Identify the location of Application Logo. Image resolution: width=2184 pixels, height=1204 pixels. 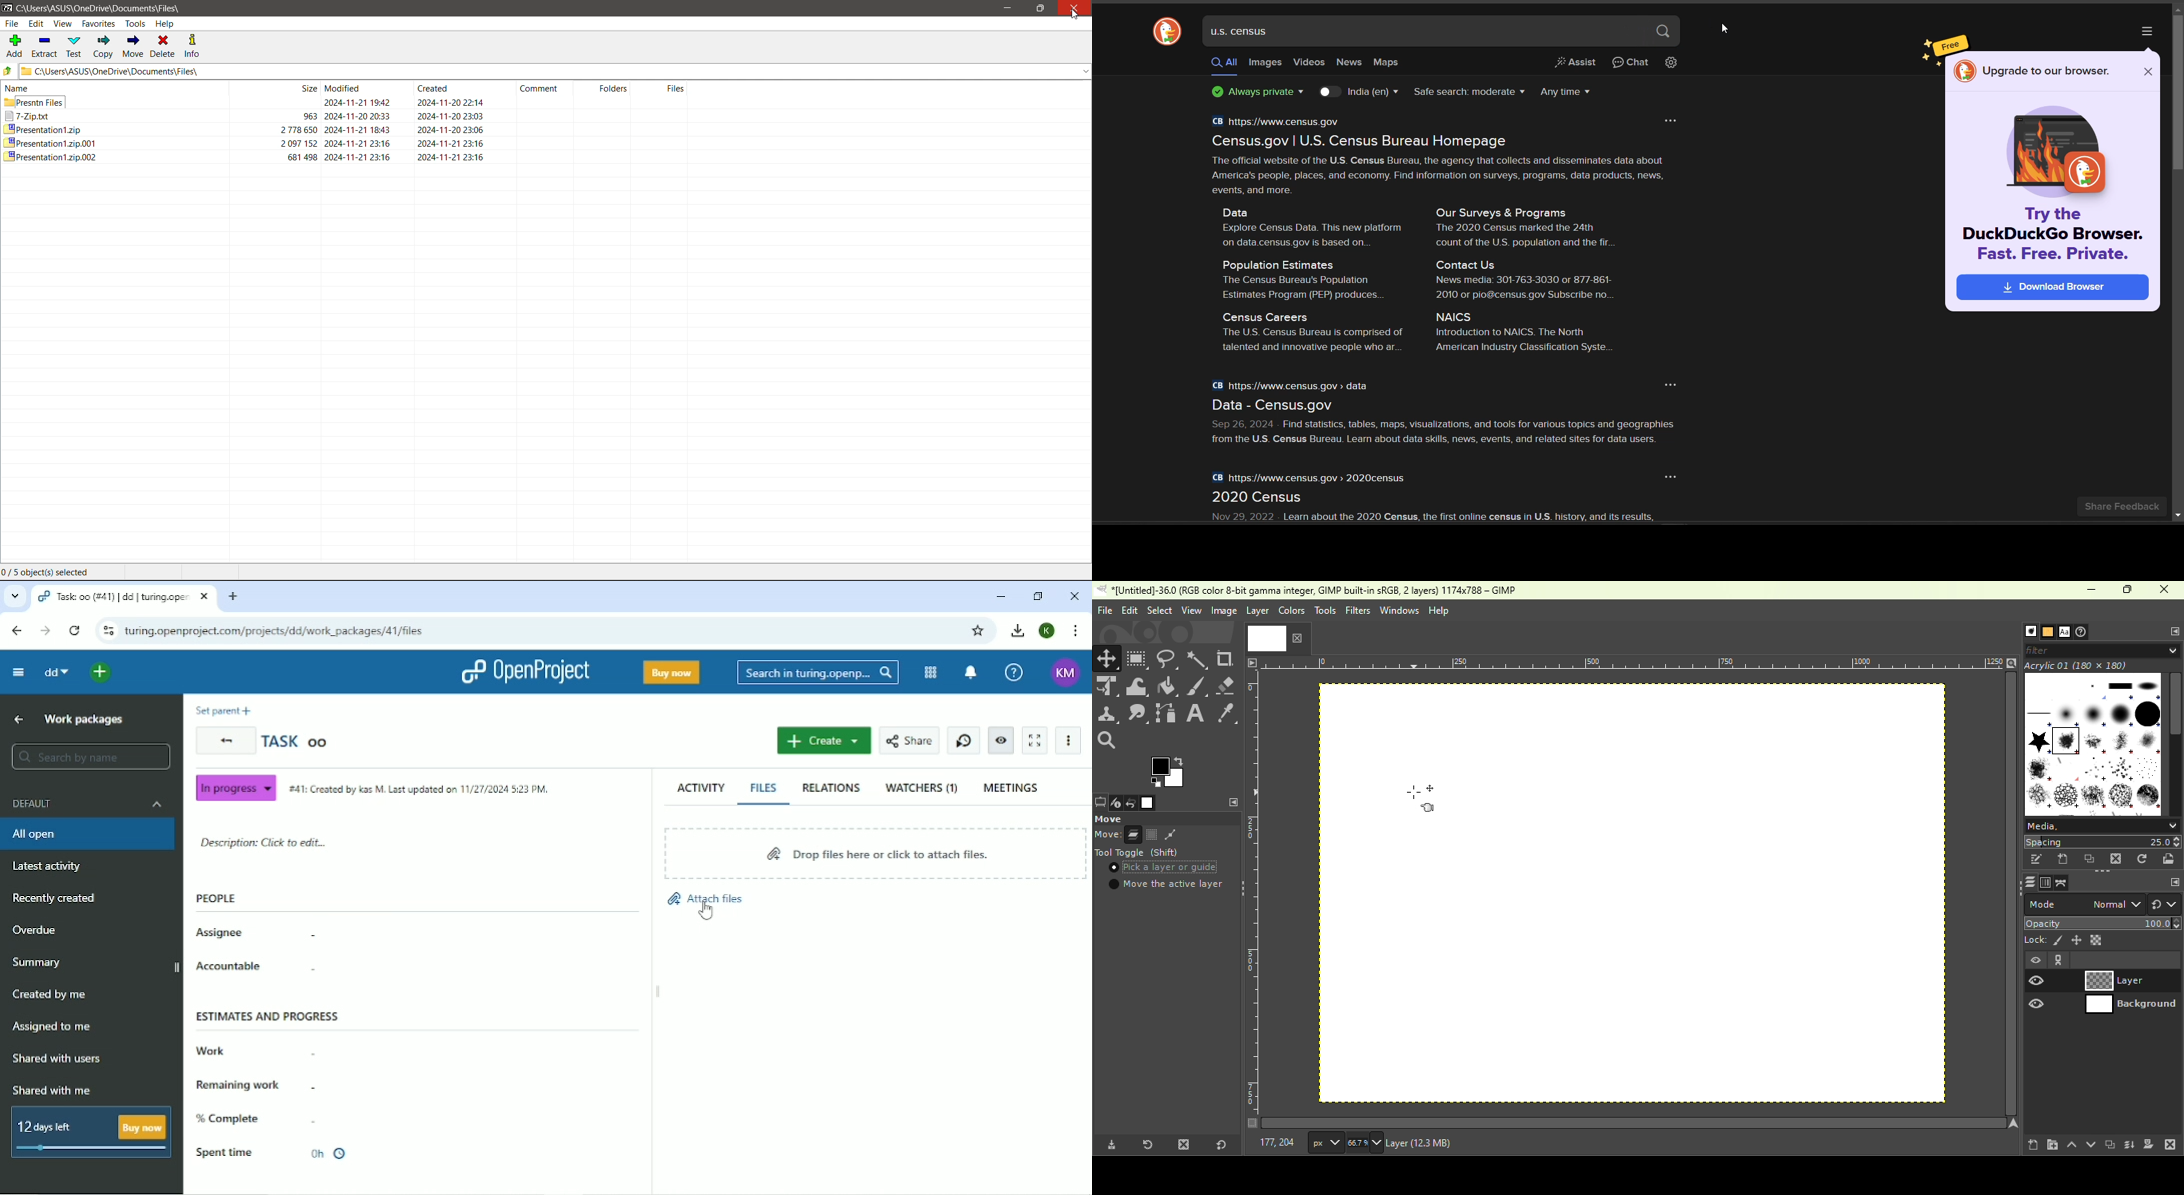
(7, 9).